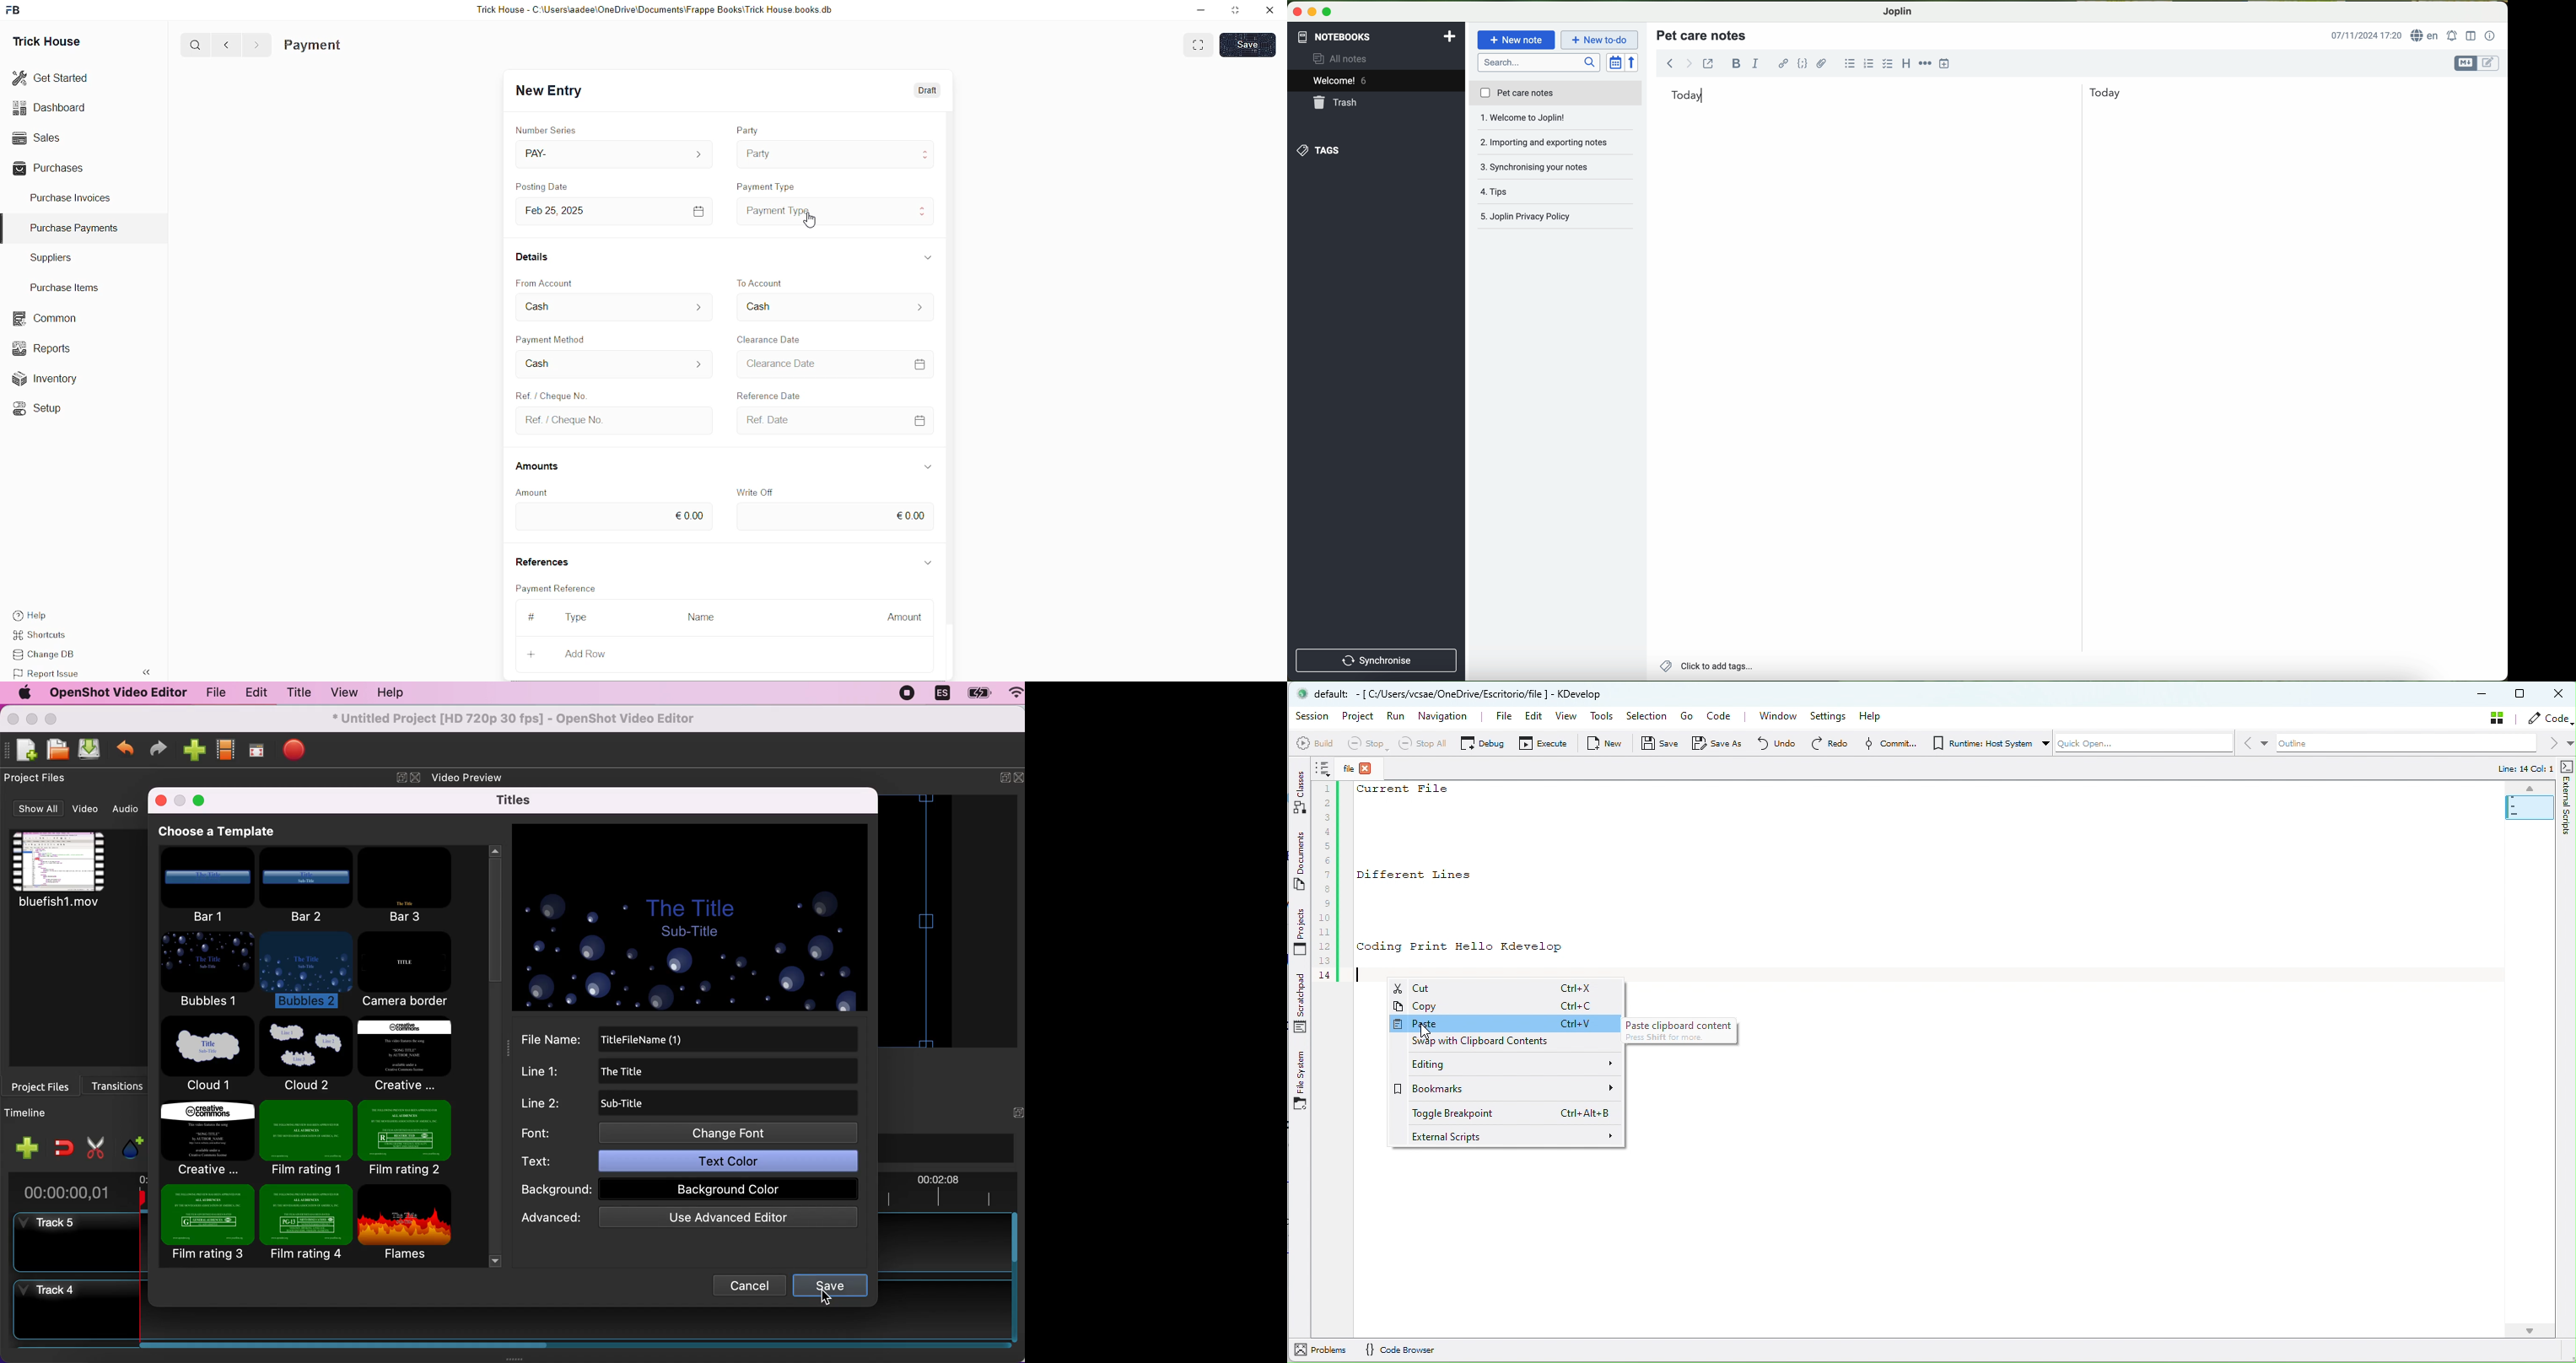 Image resolution: width=2576 pixels, height=1372 pixels. What do you see at coordinates (113, 692) in the screenshot?
I see `openshot video editor` at bounding box center [113, 692].